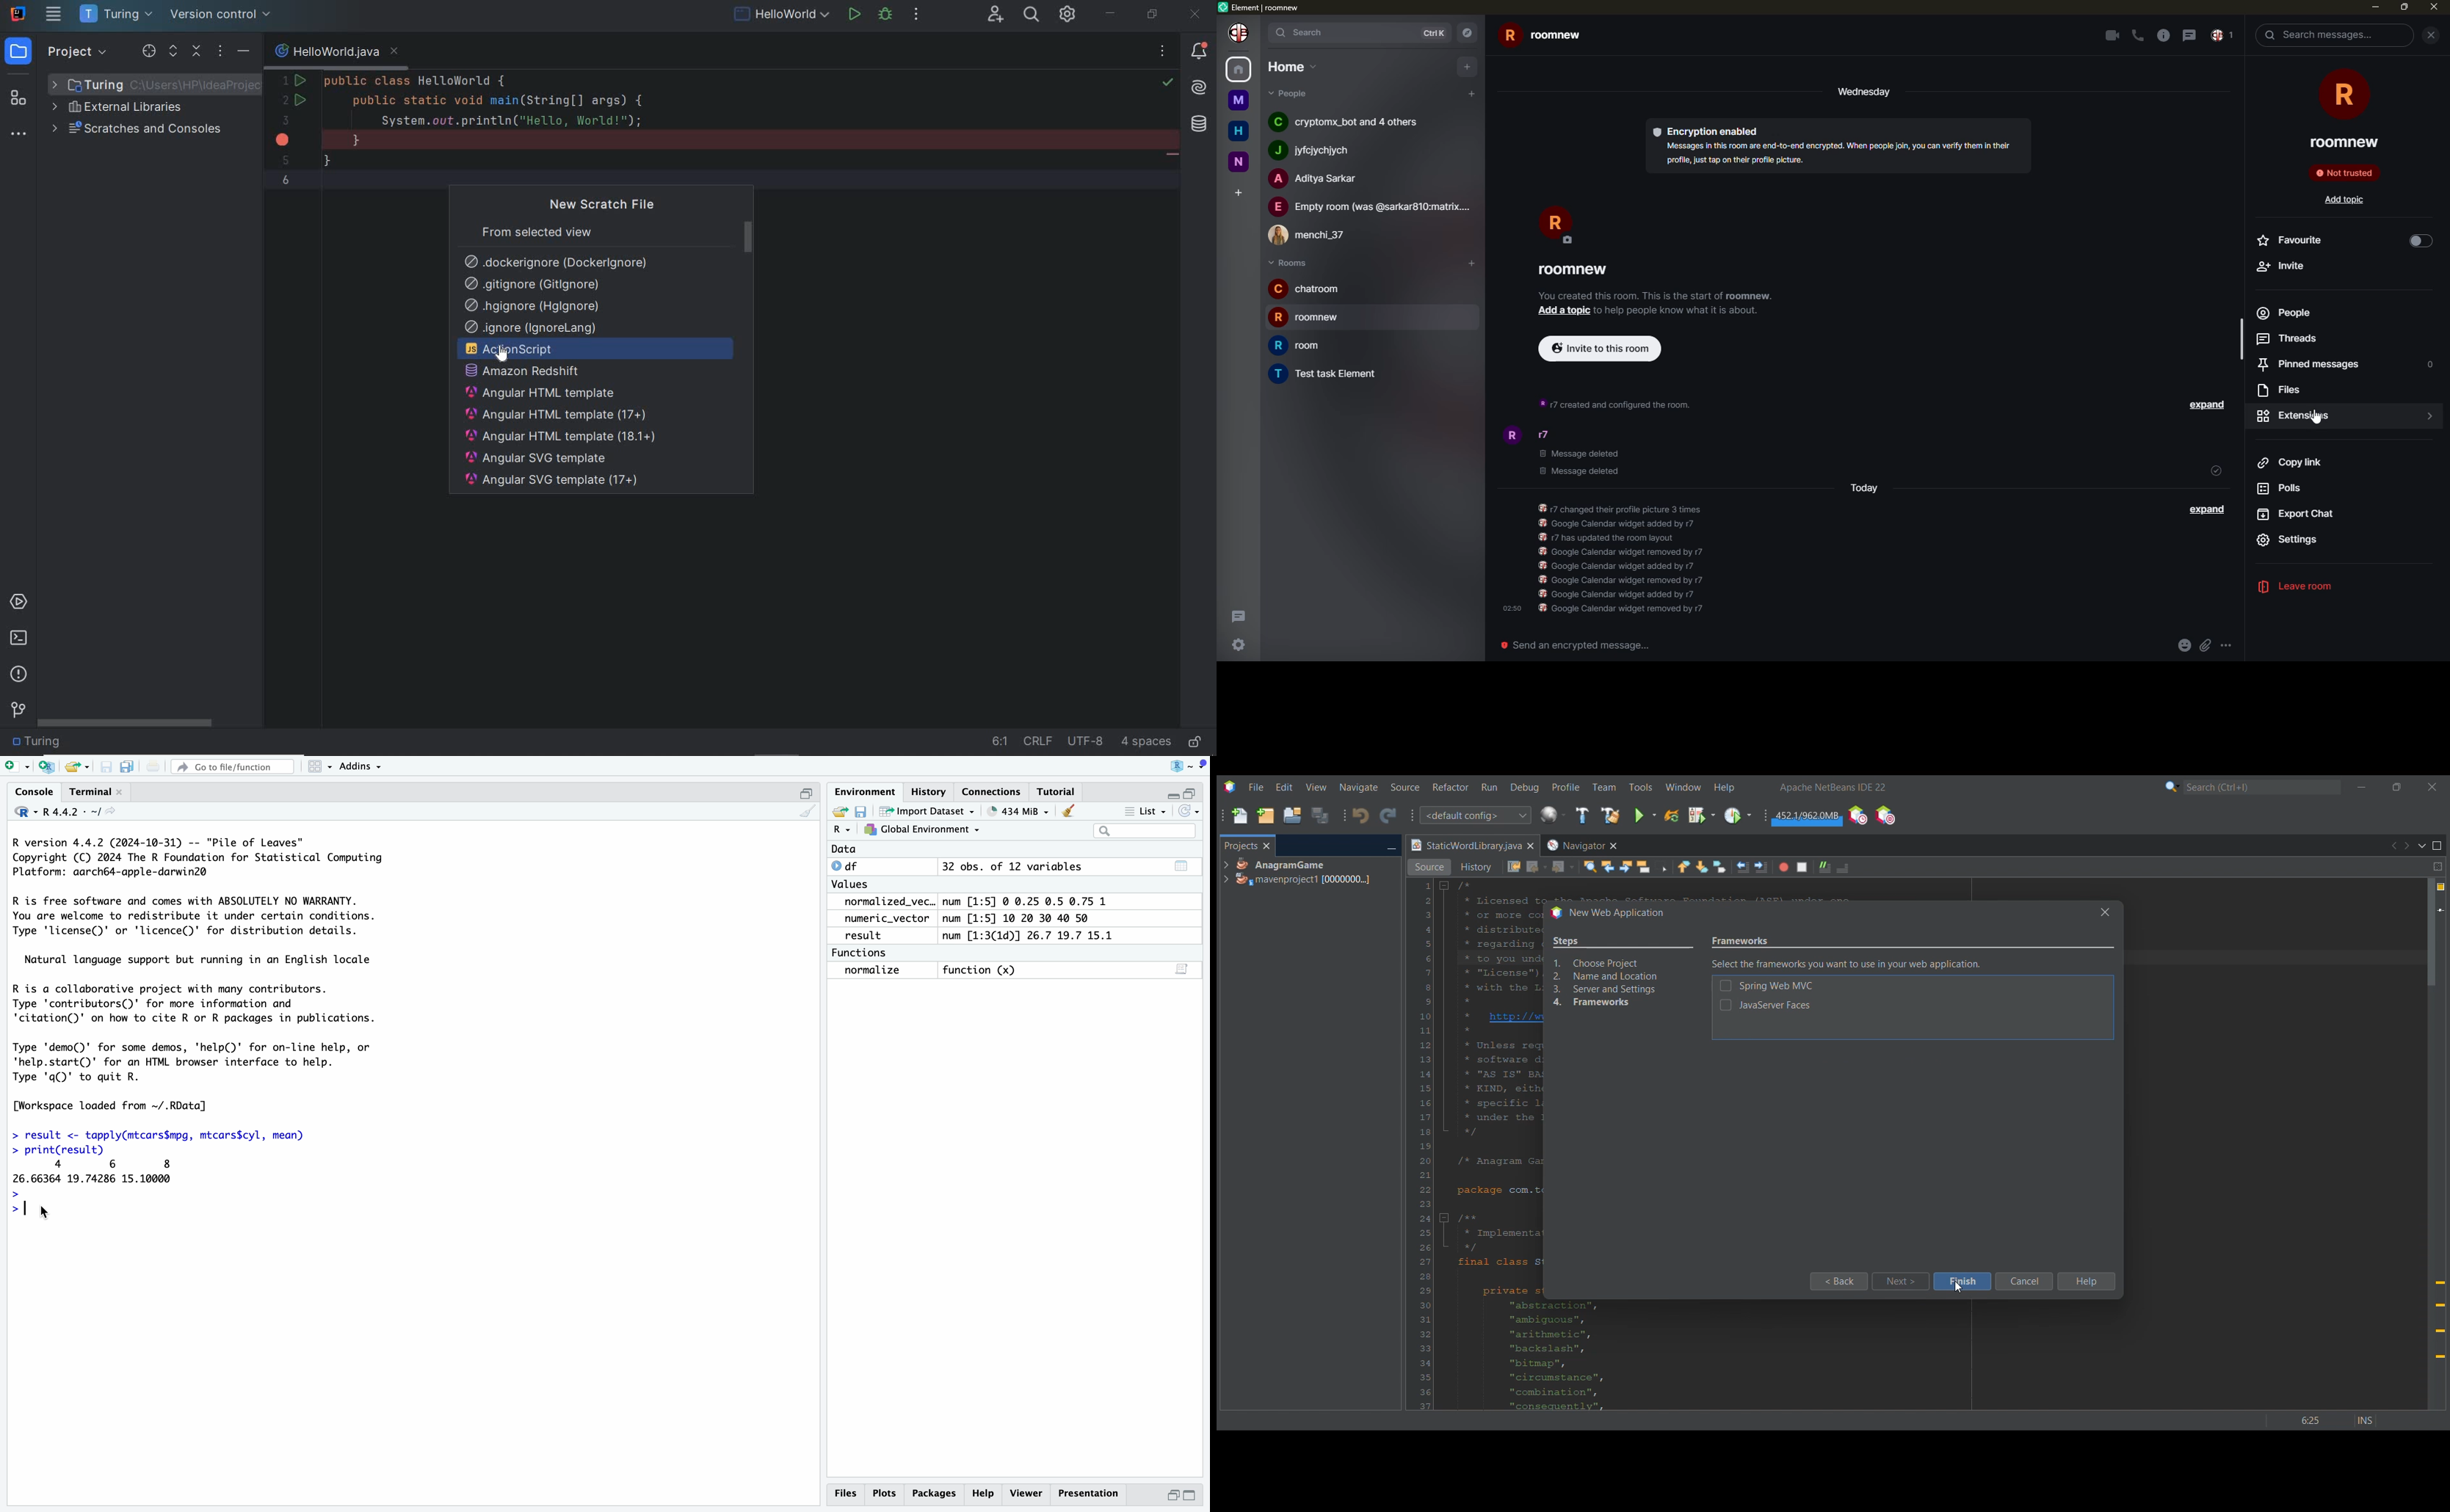  I want to click on home, so click(1238, 69).